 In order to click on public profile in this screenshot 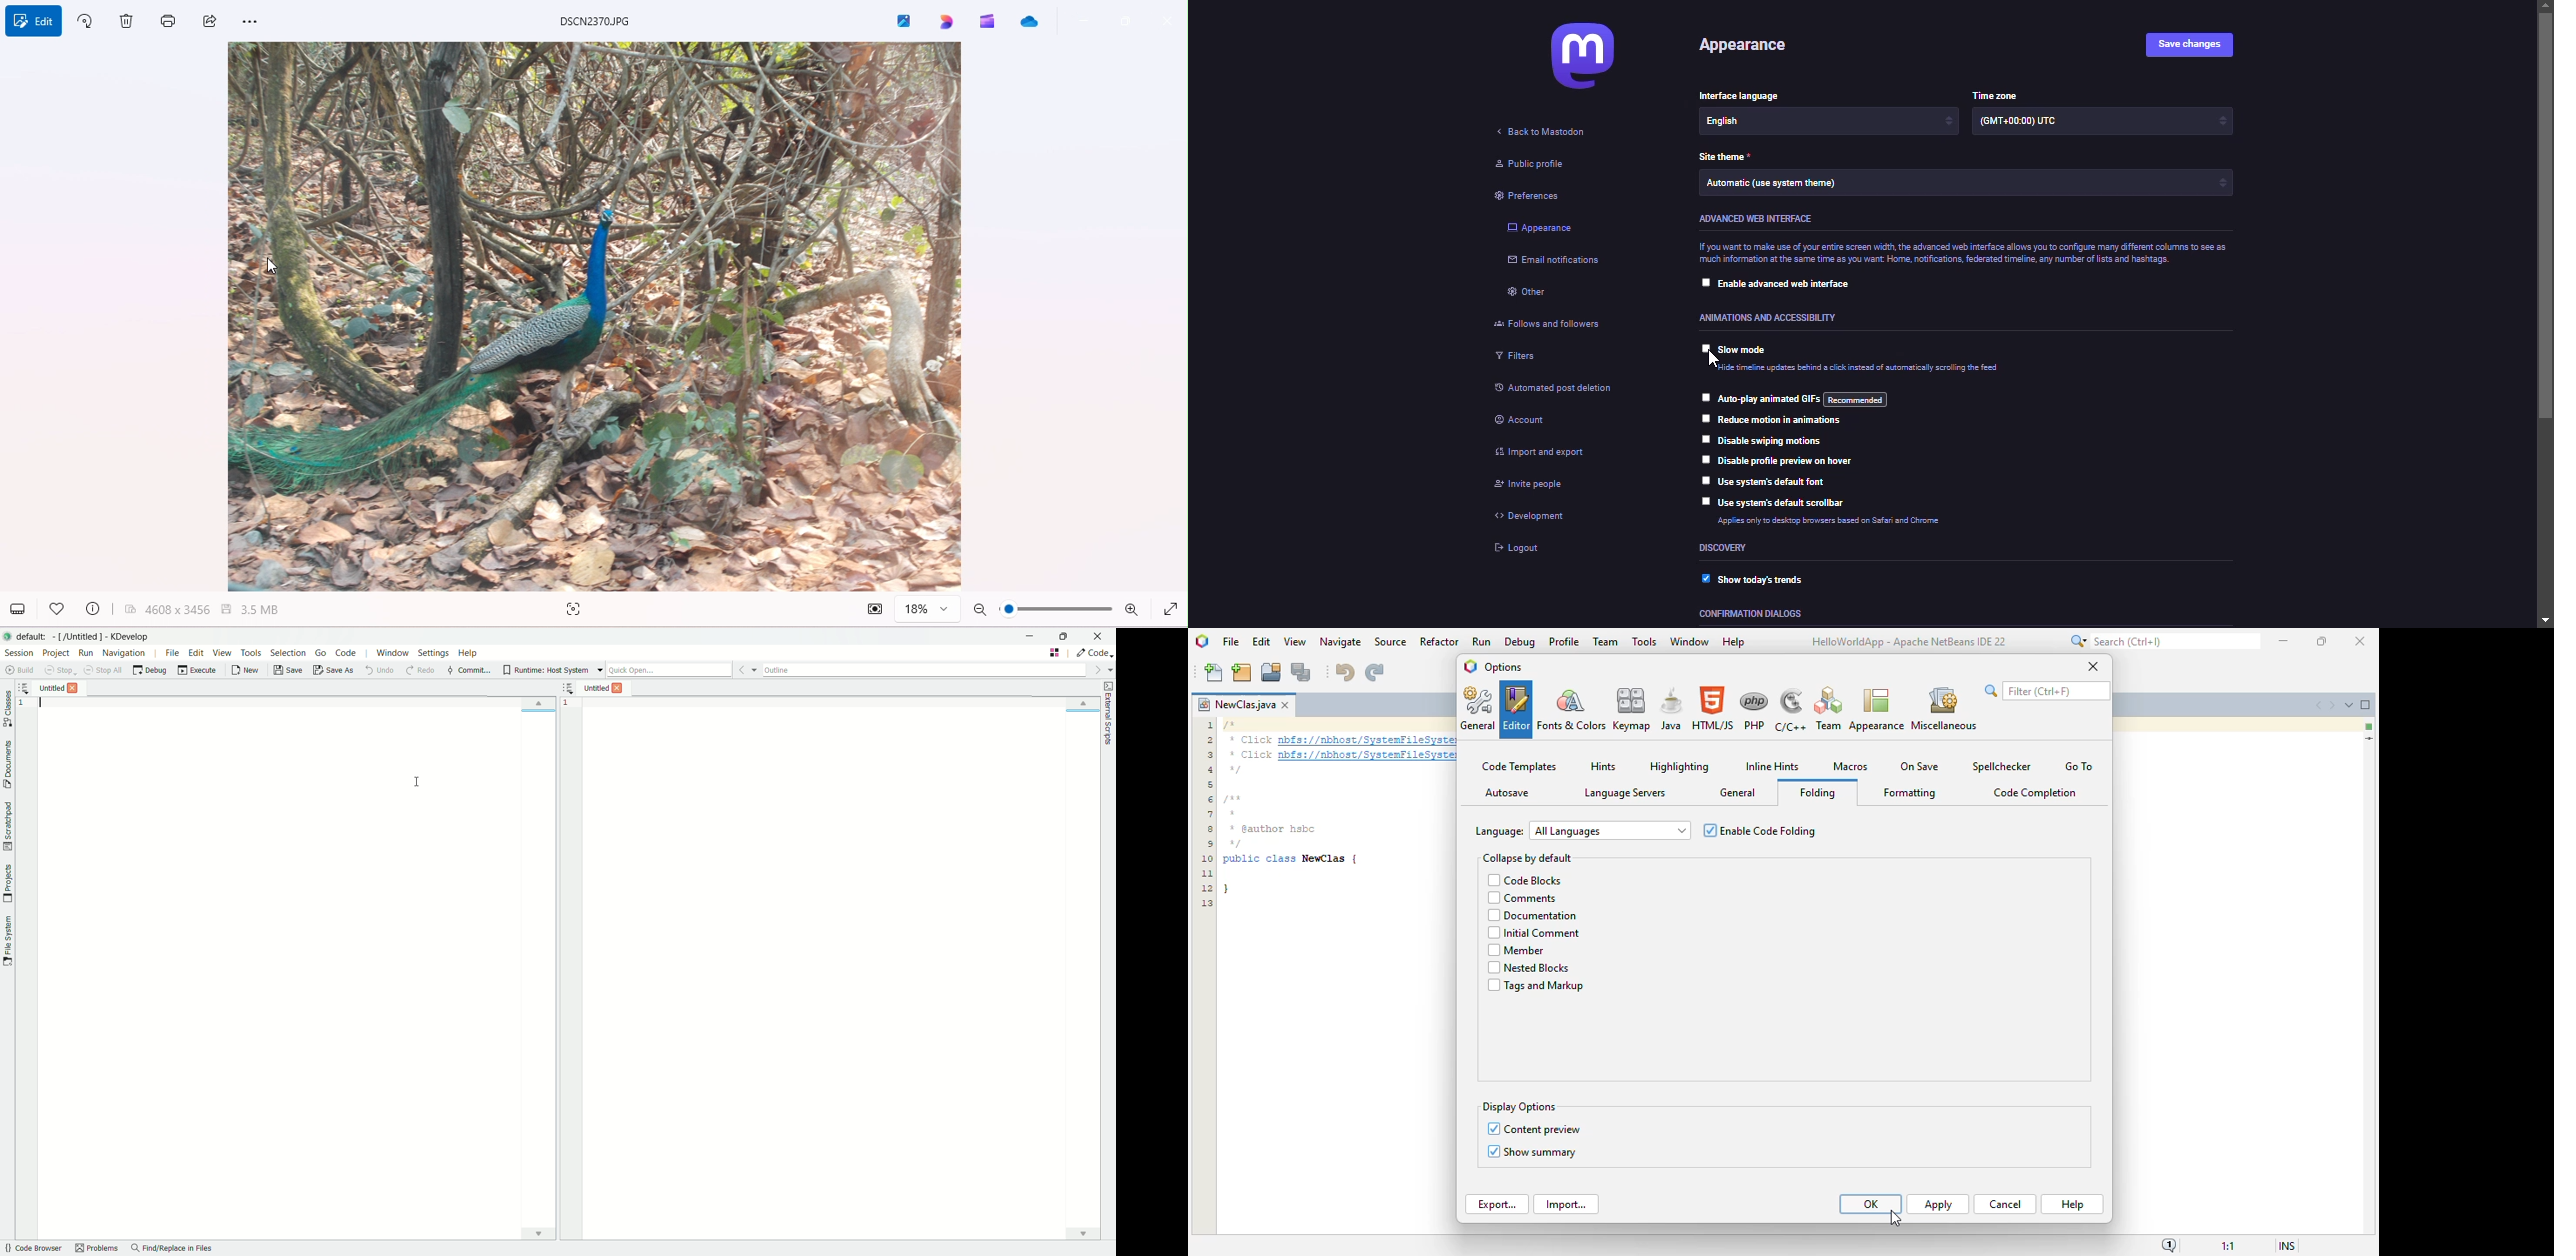, I will do `click(1533, 166)`.